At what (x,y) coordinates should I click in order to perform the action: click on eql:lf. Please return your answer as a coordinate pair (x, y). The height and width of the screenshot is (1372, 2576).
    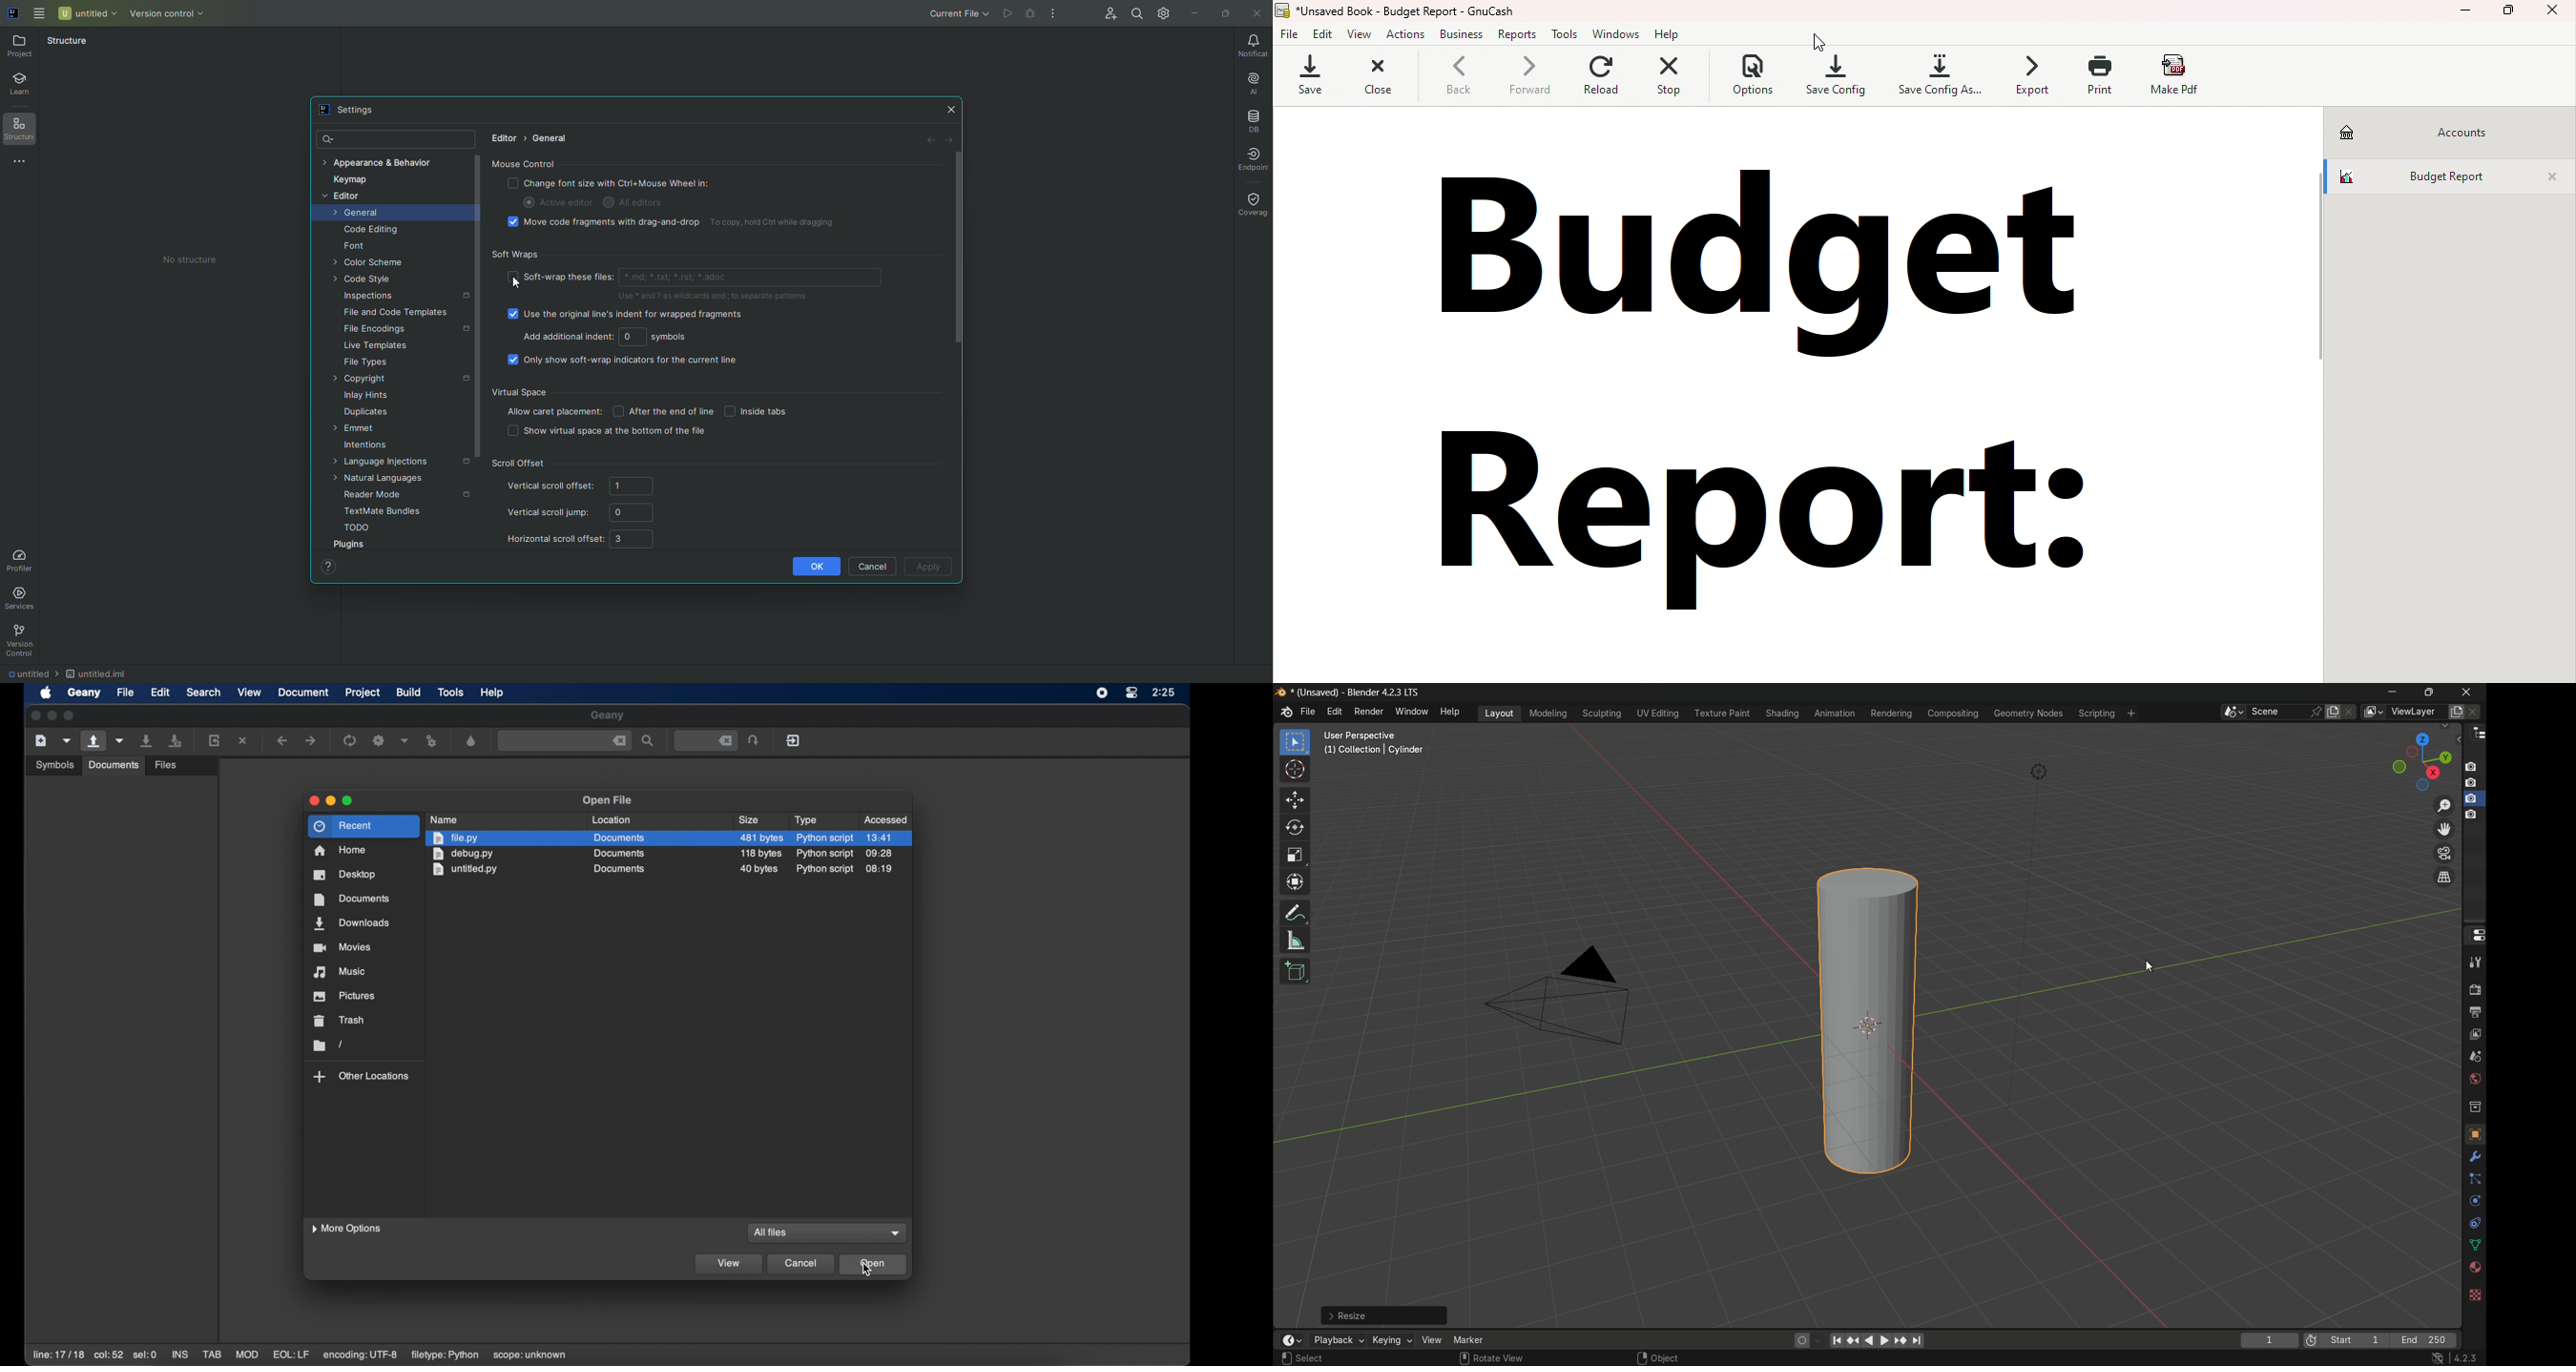
    Looking at the image, I should click on (292, 1355).